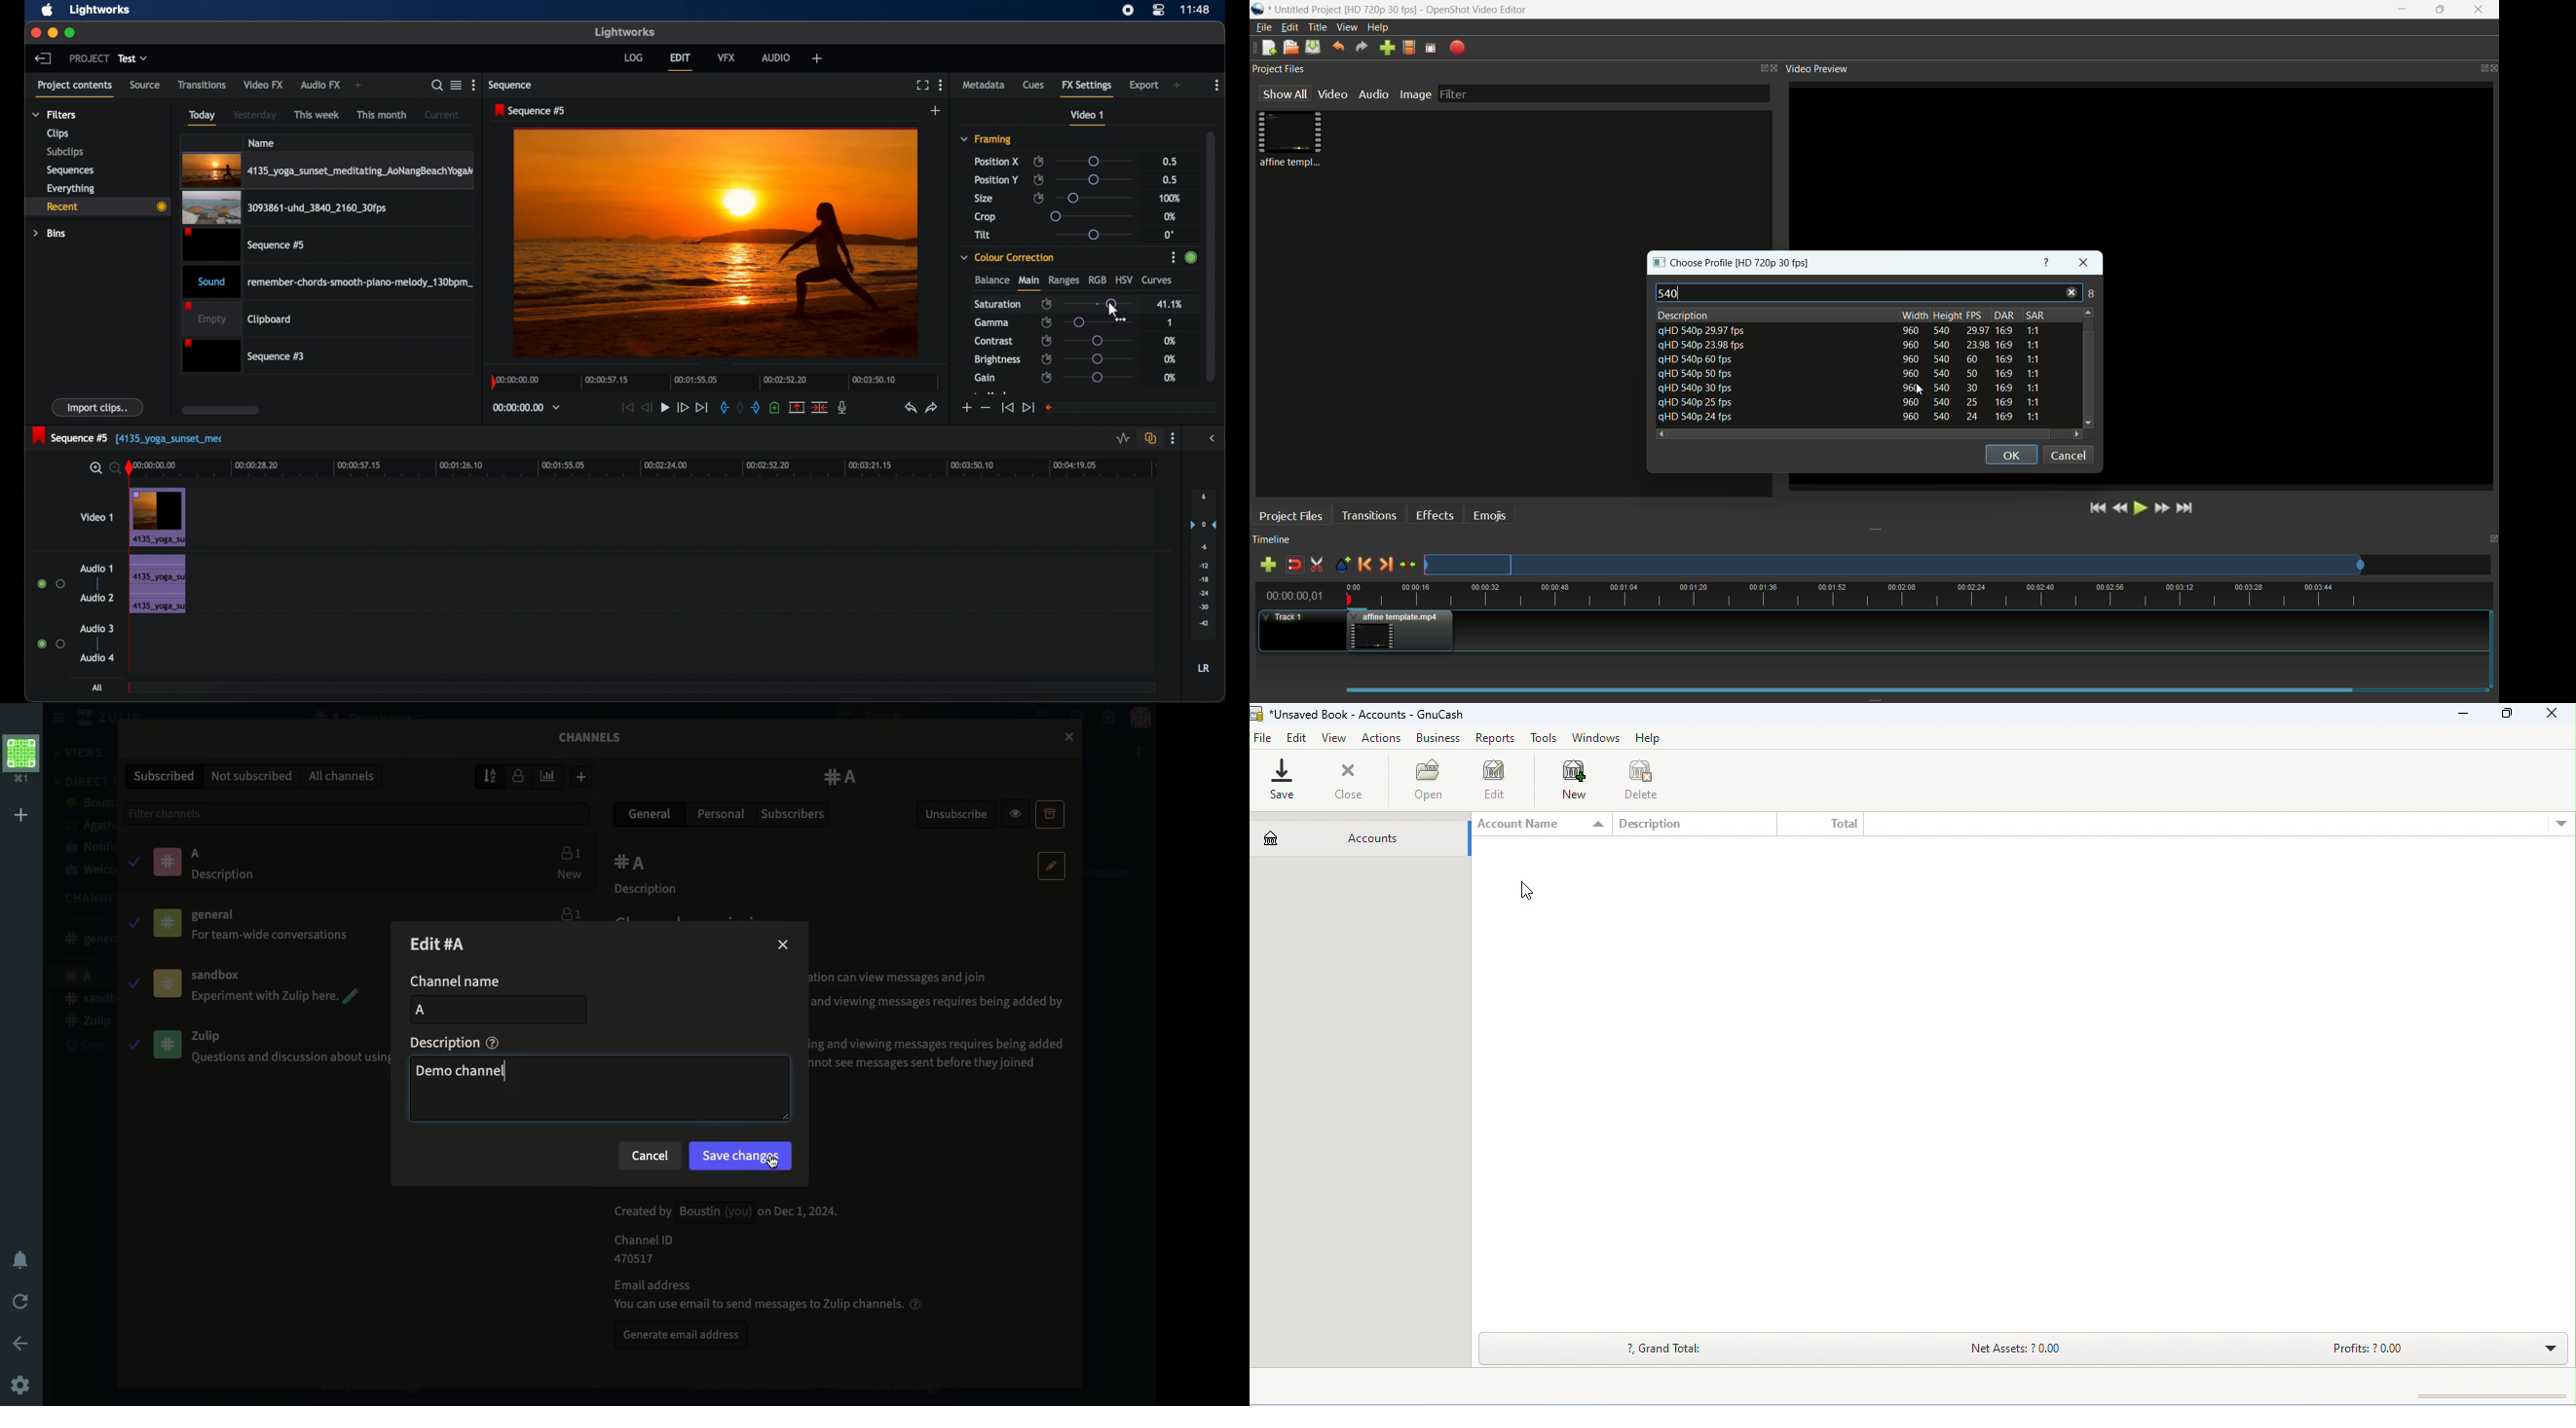 The image size is (2576, 1428). I want to click on Users, so click(569, 864).